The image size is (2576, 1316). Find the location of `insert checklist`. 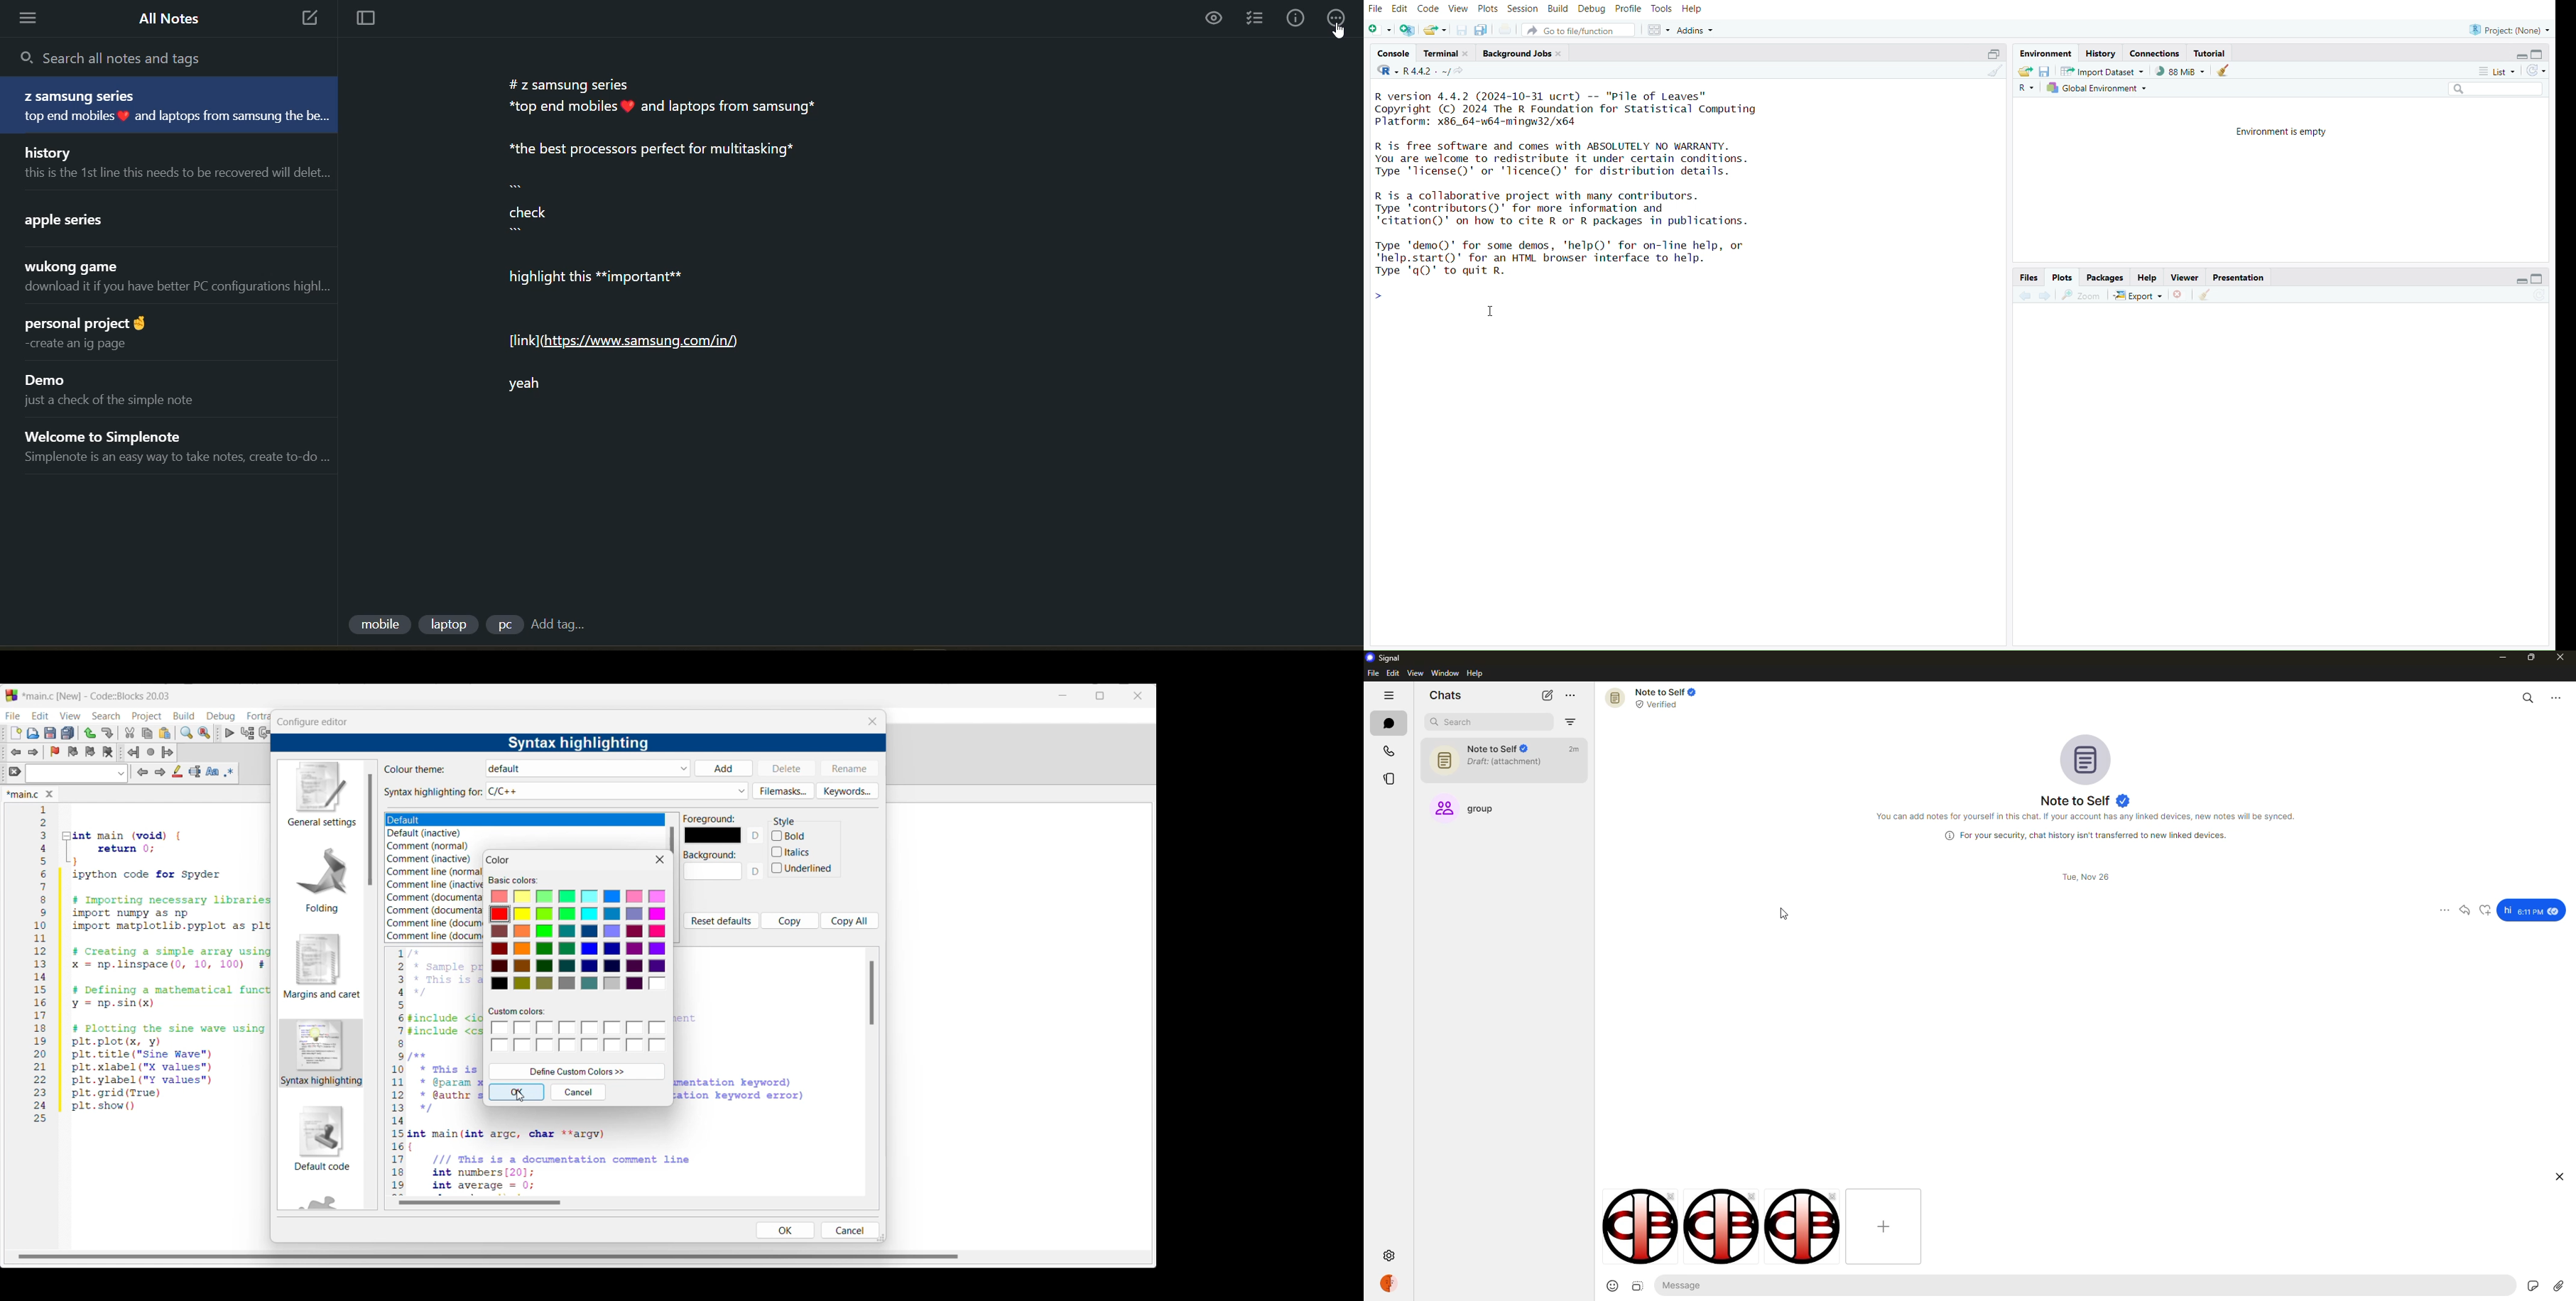

insert checklist is located at coordinates (1258, 19).